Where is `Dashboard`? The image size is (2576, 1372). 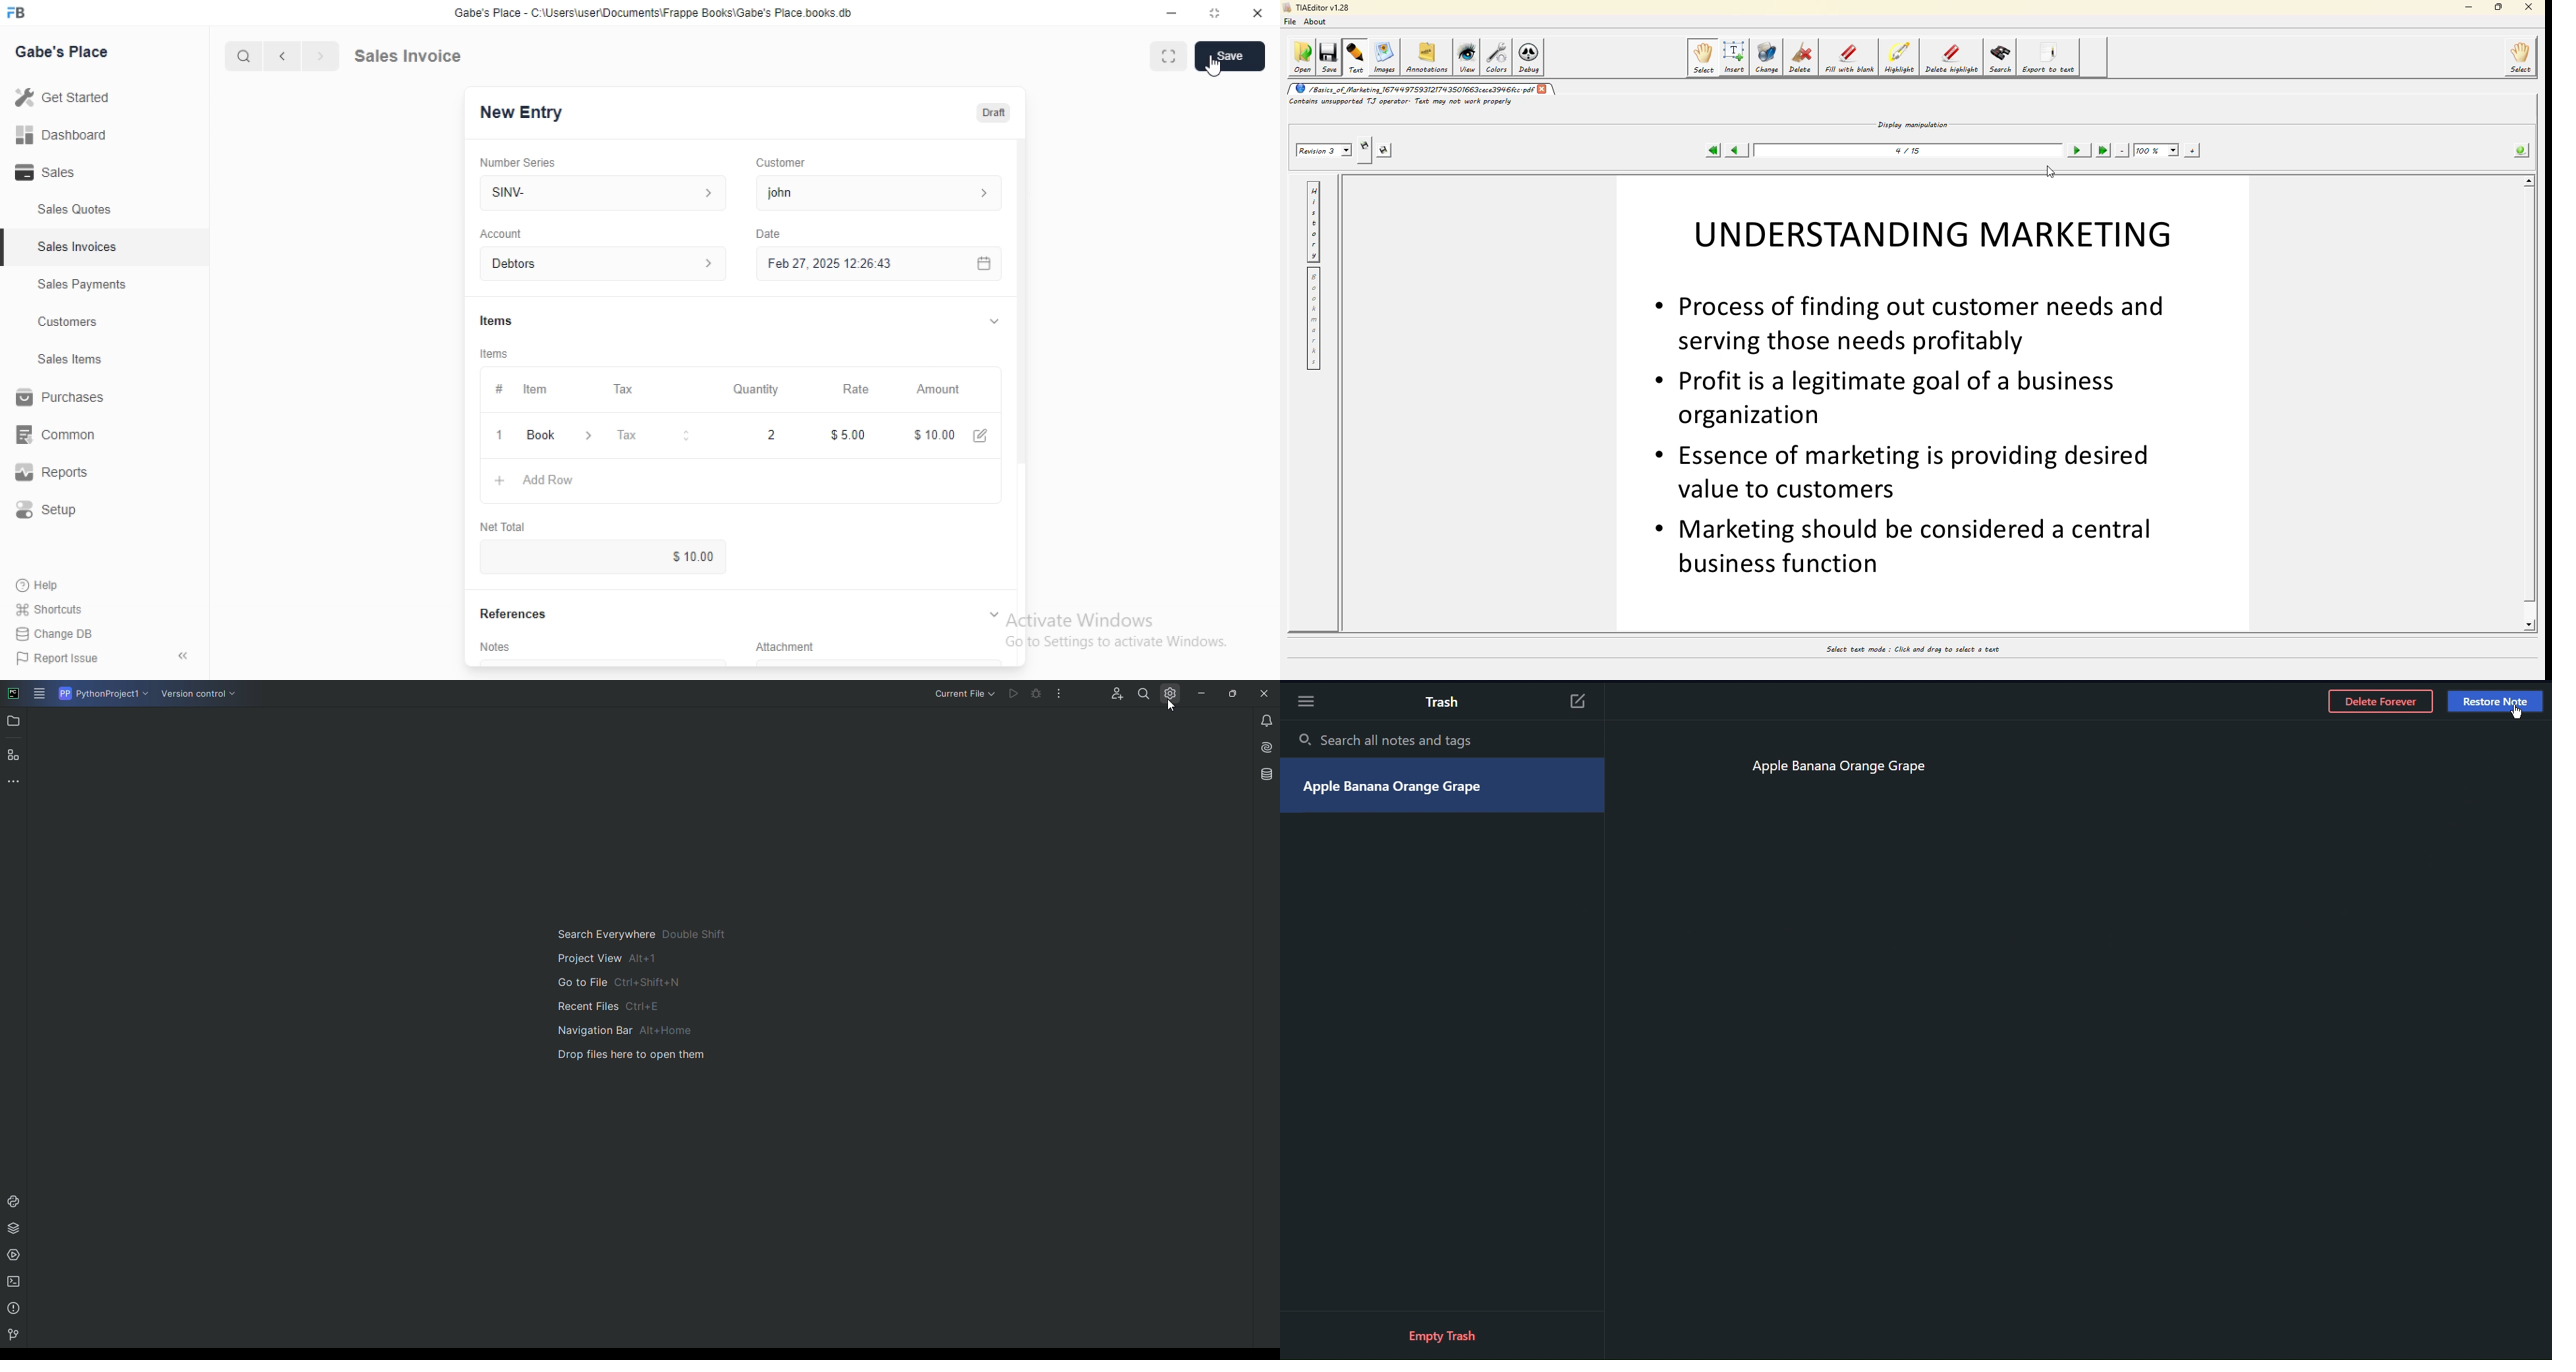 Dashboard is located at coordinates (61, 135).